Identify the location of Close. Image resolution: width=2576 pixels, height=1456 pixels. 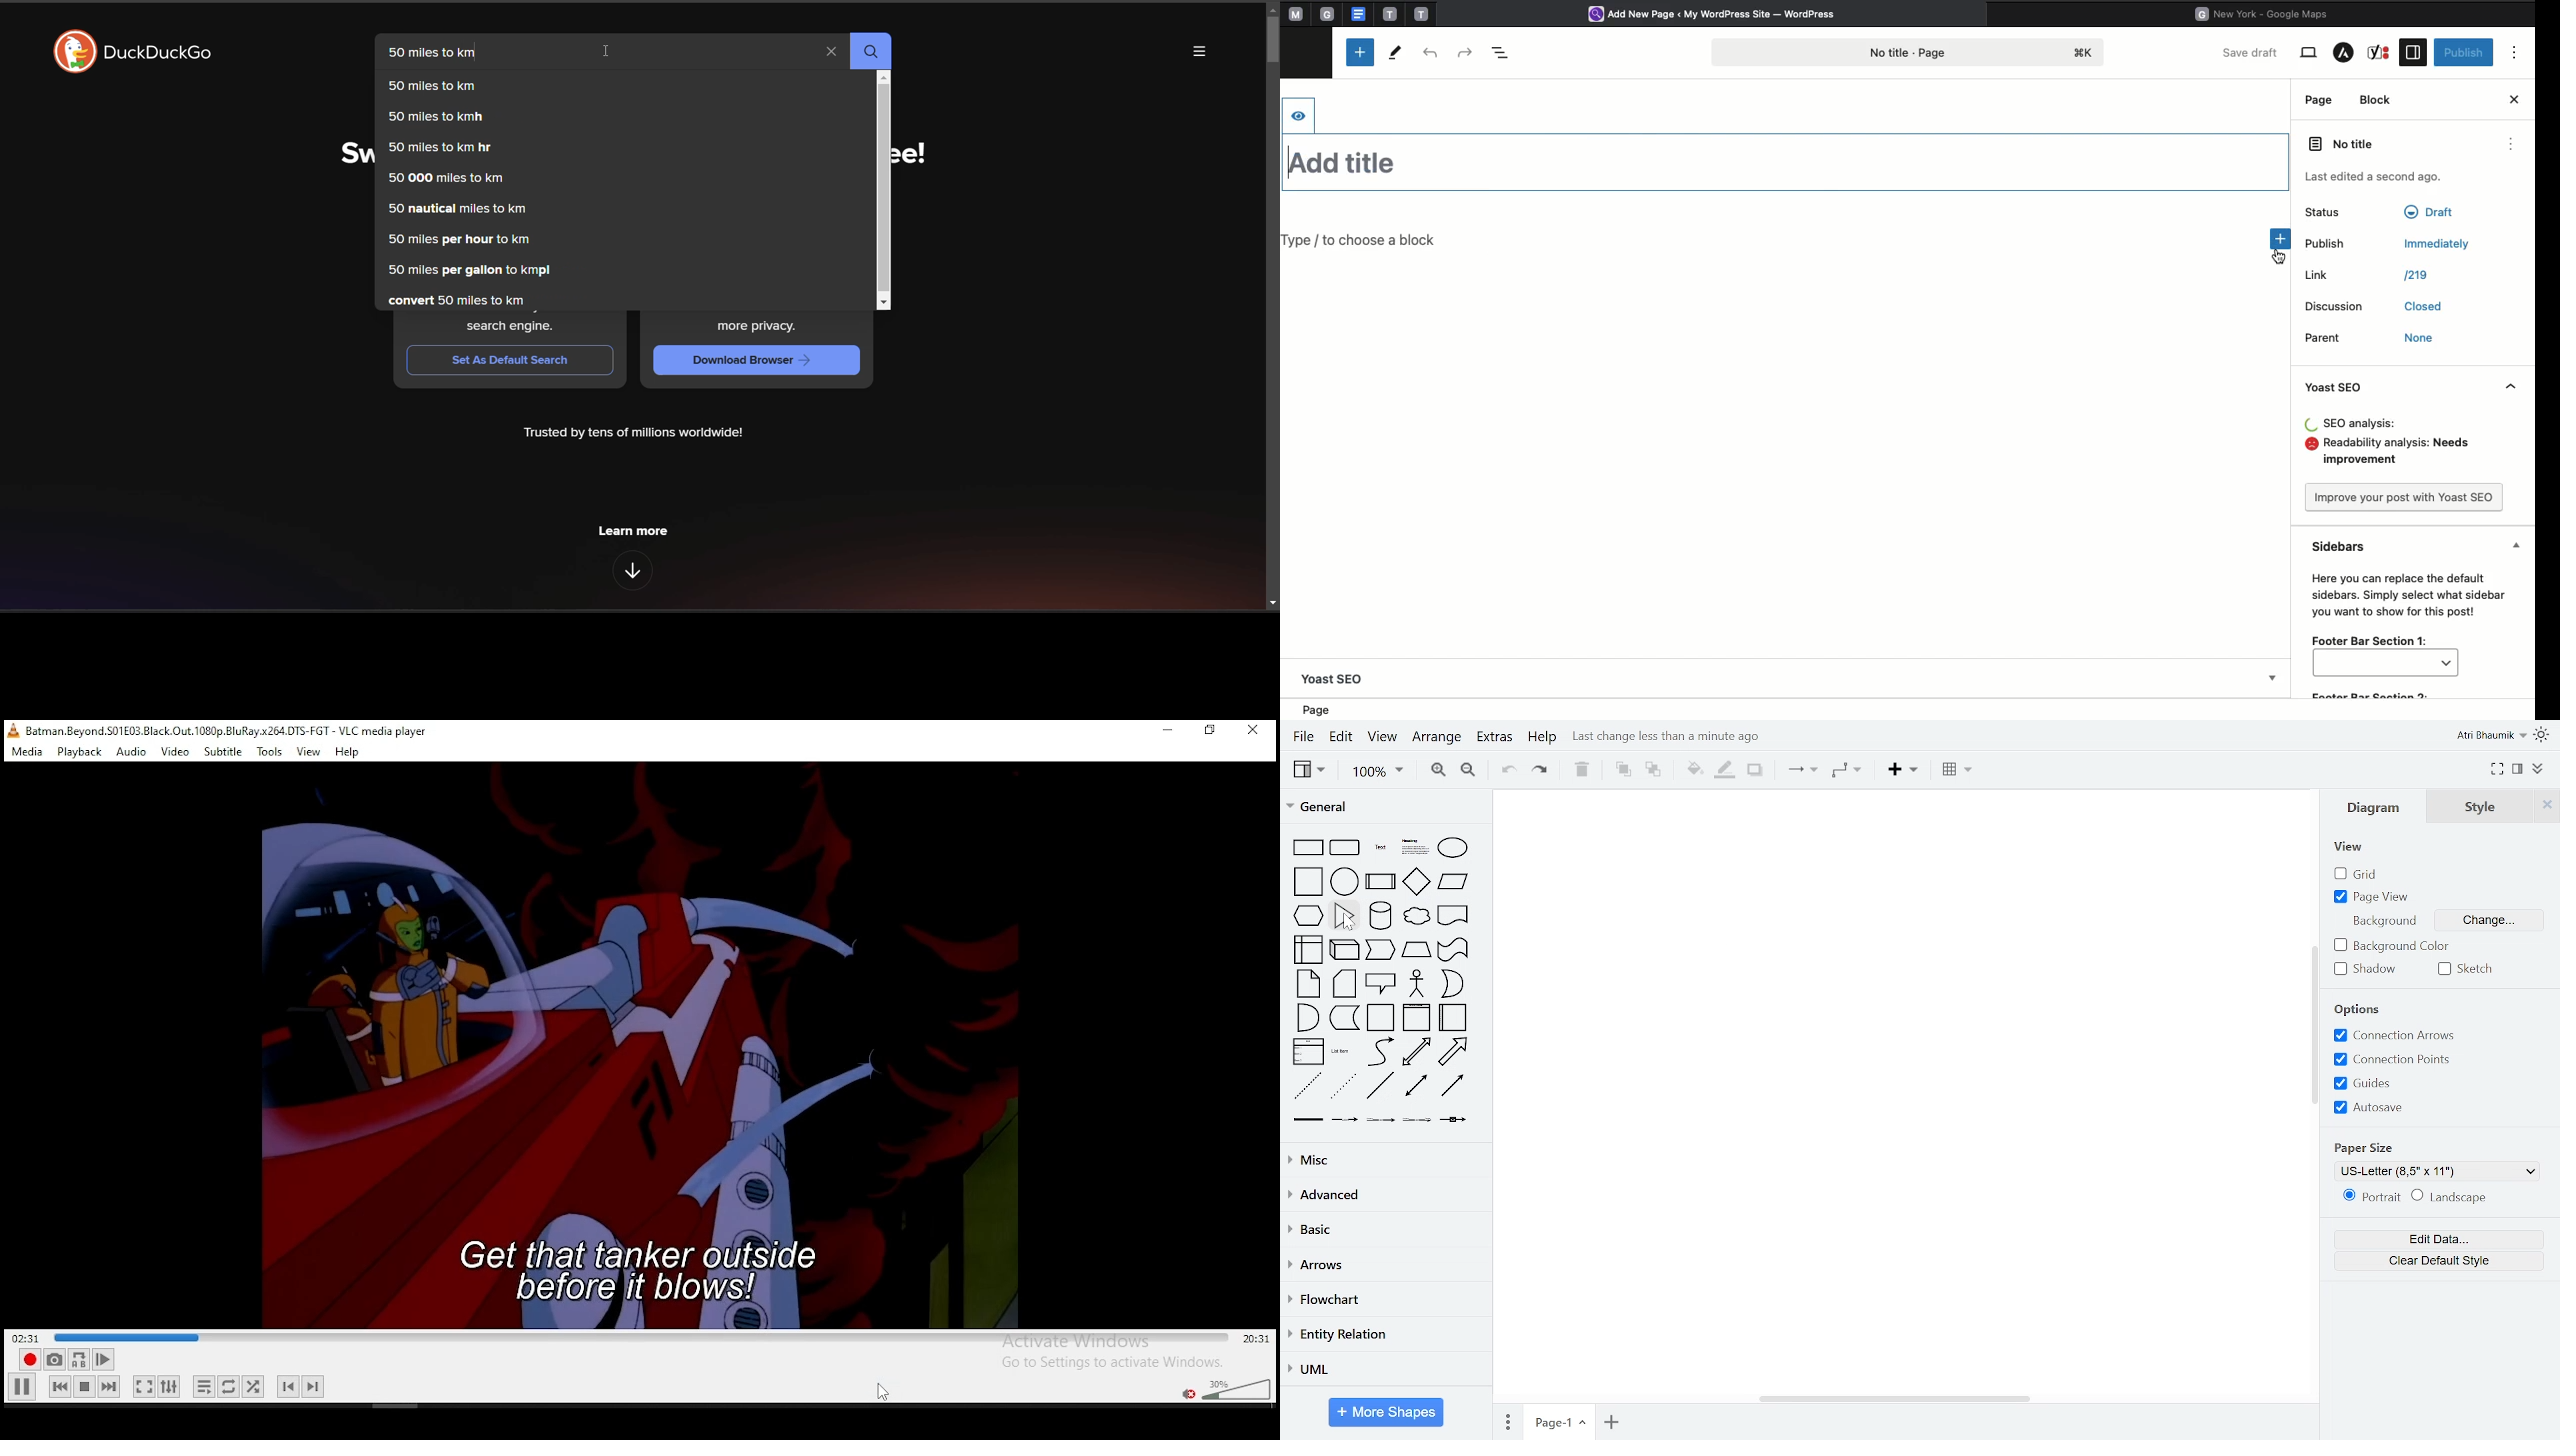
(2515, 98).